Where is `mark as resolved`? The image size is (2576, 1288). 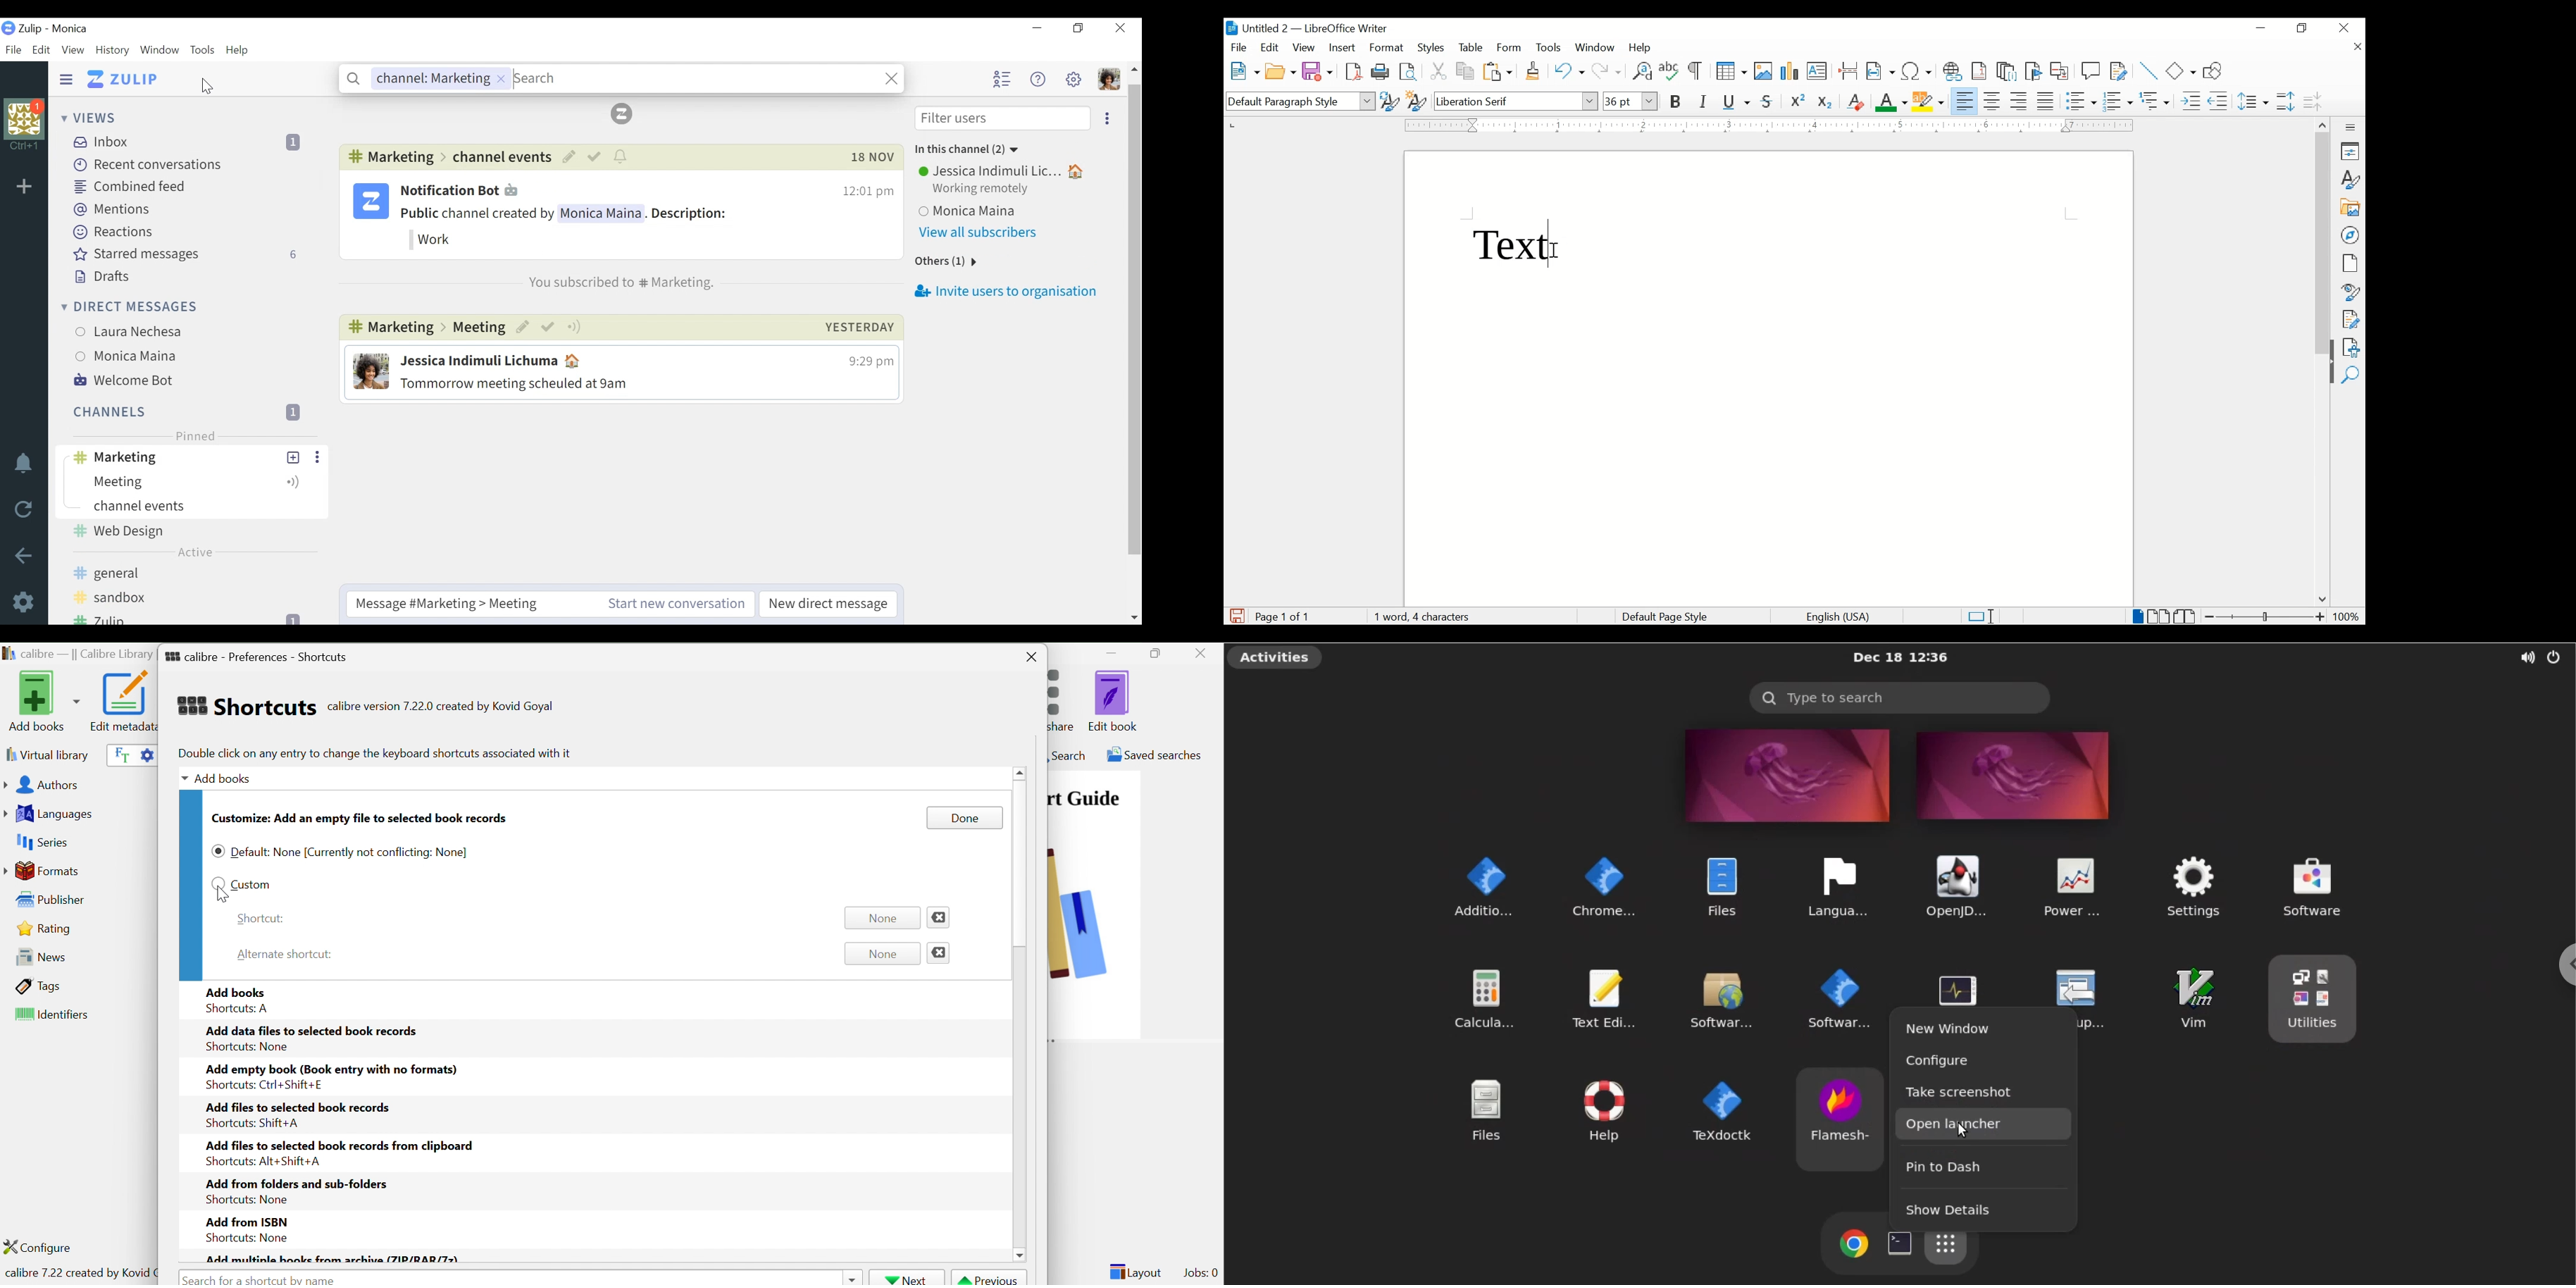 mark as resolved is located at coordinates (550, 328).